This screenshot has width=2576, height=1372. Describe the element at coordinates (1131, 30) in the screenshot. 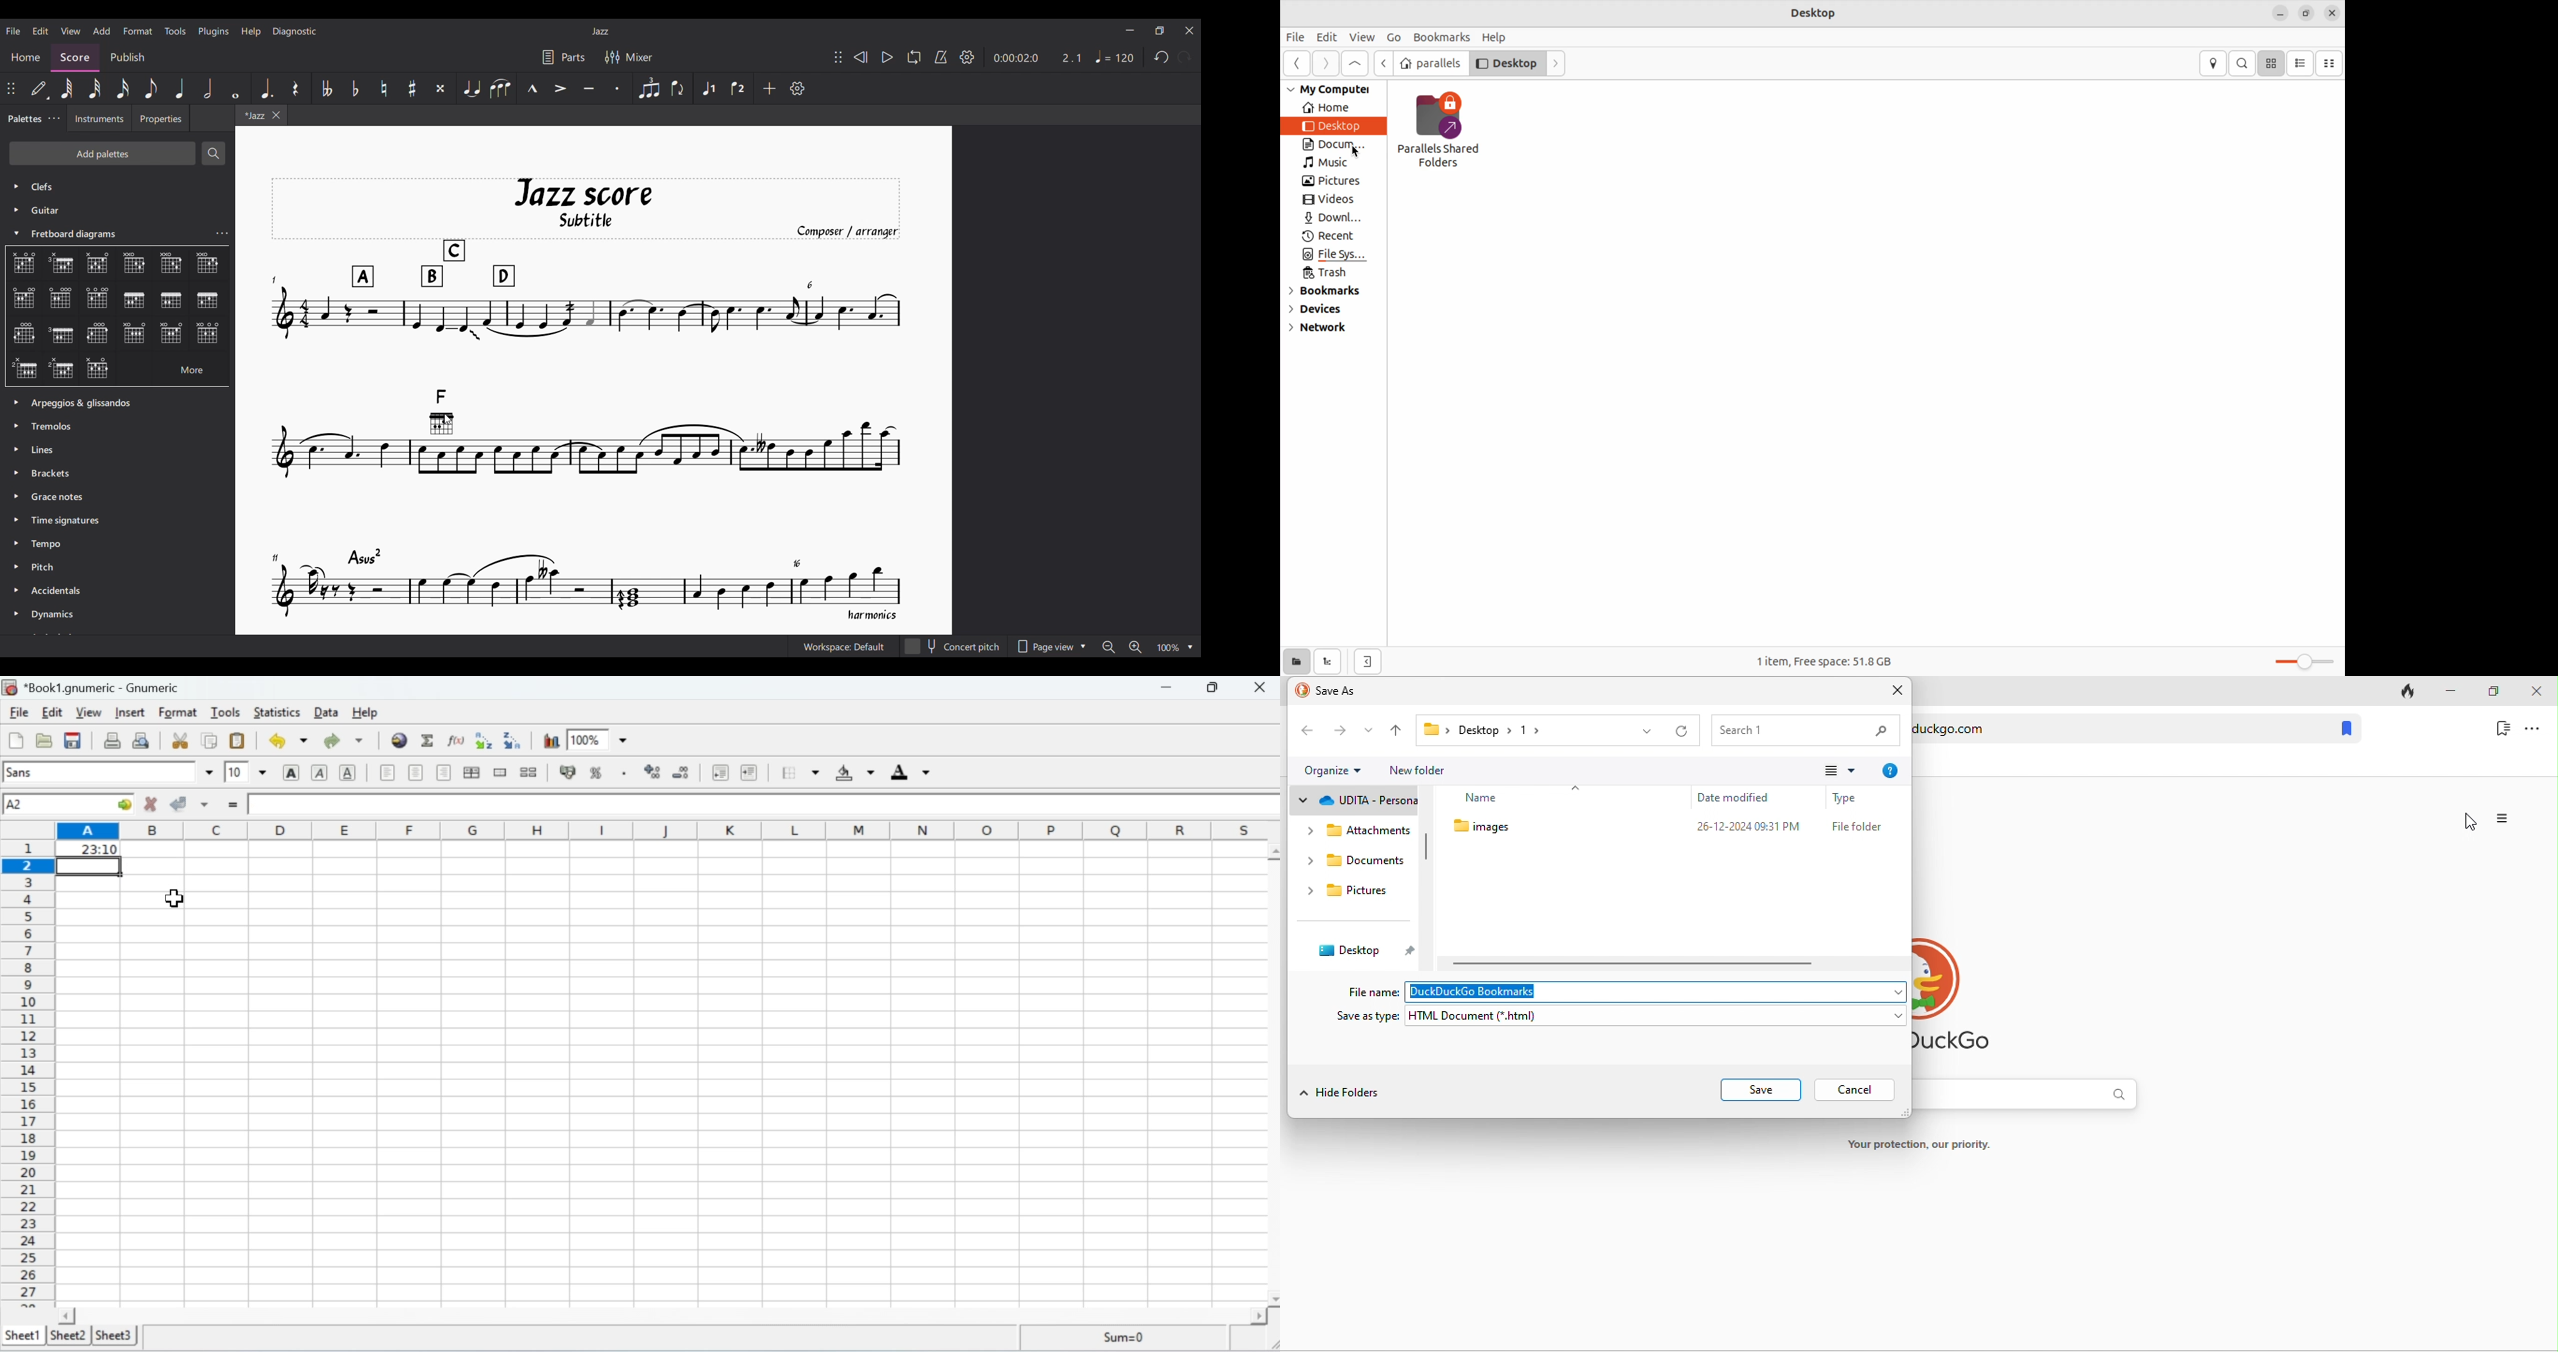

I see `Minimize` at that location.